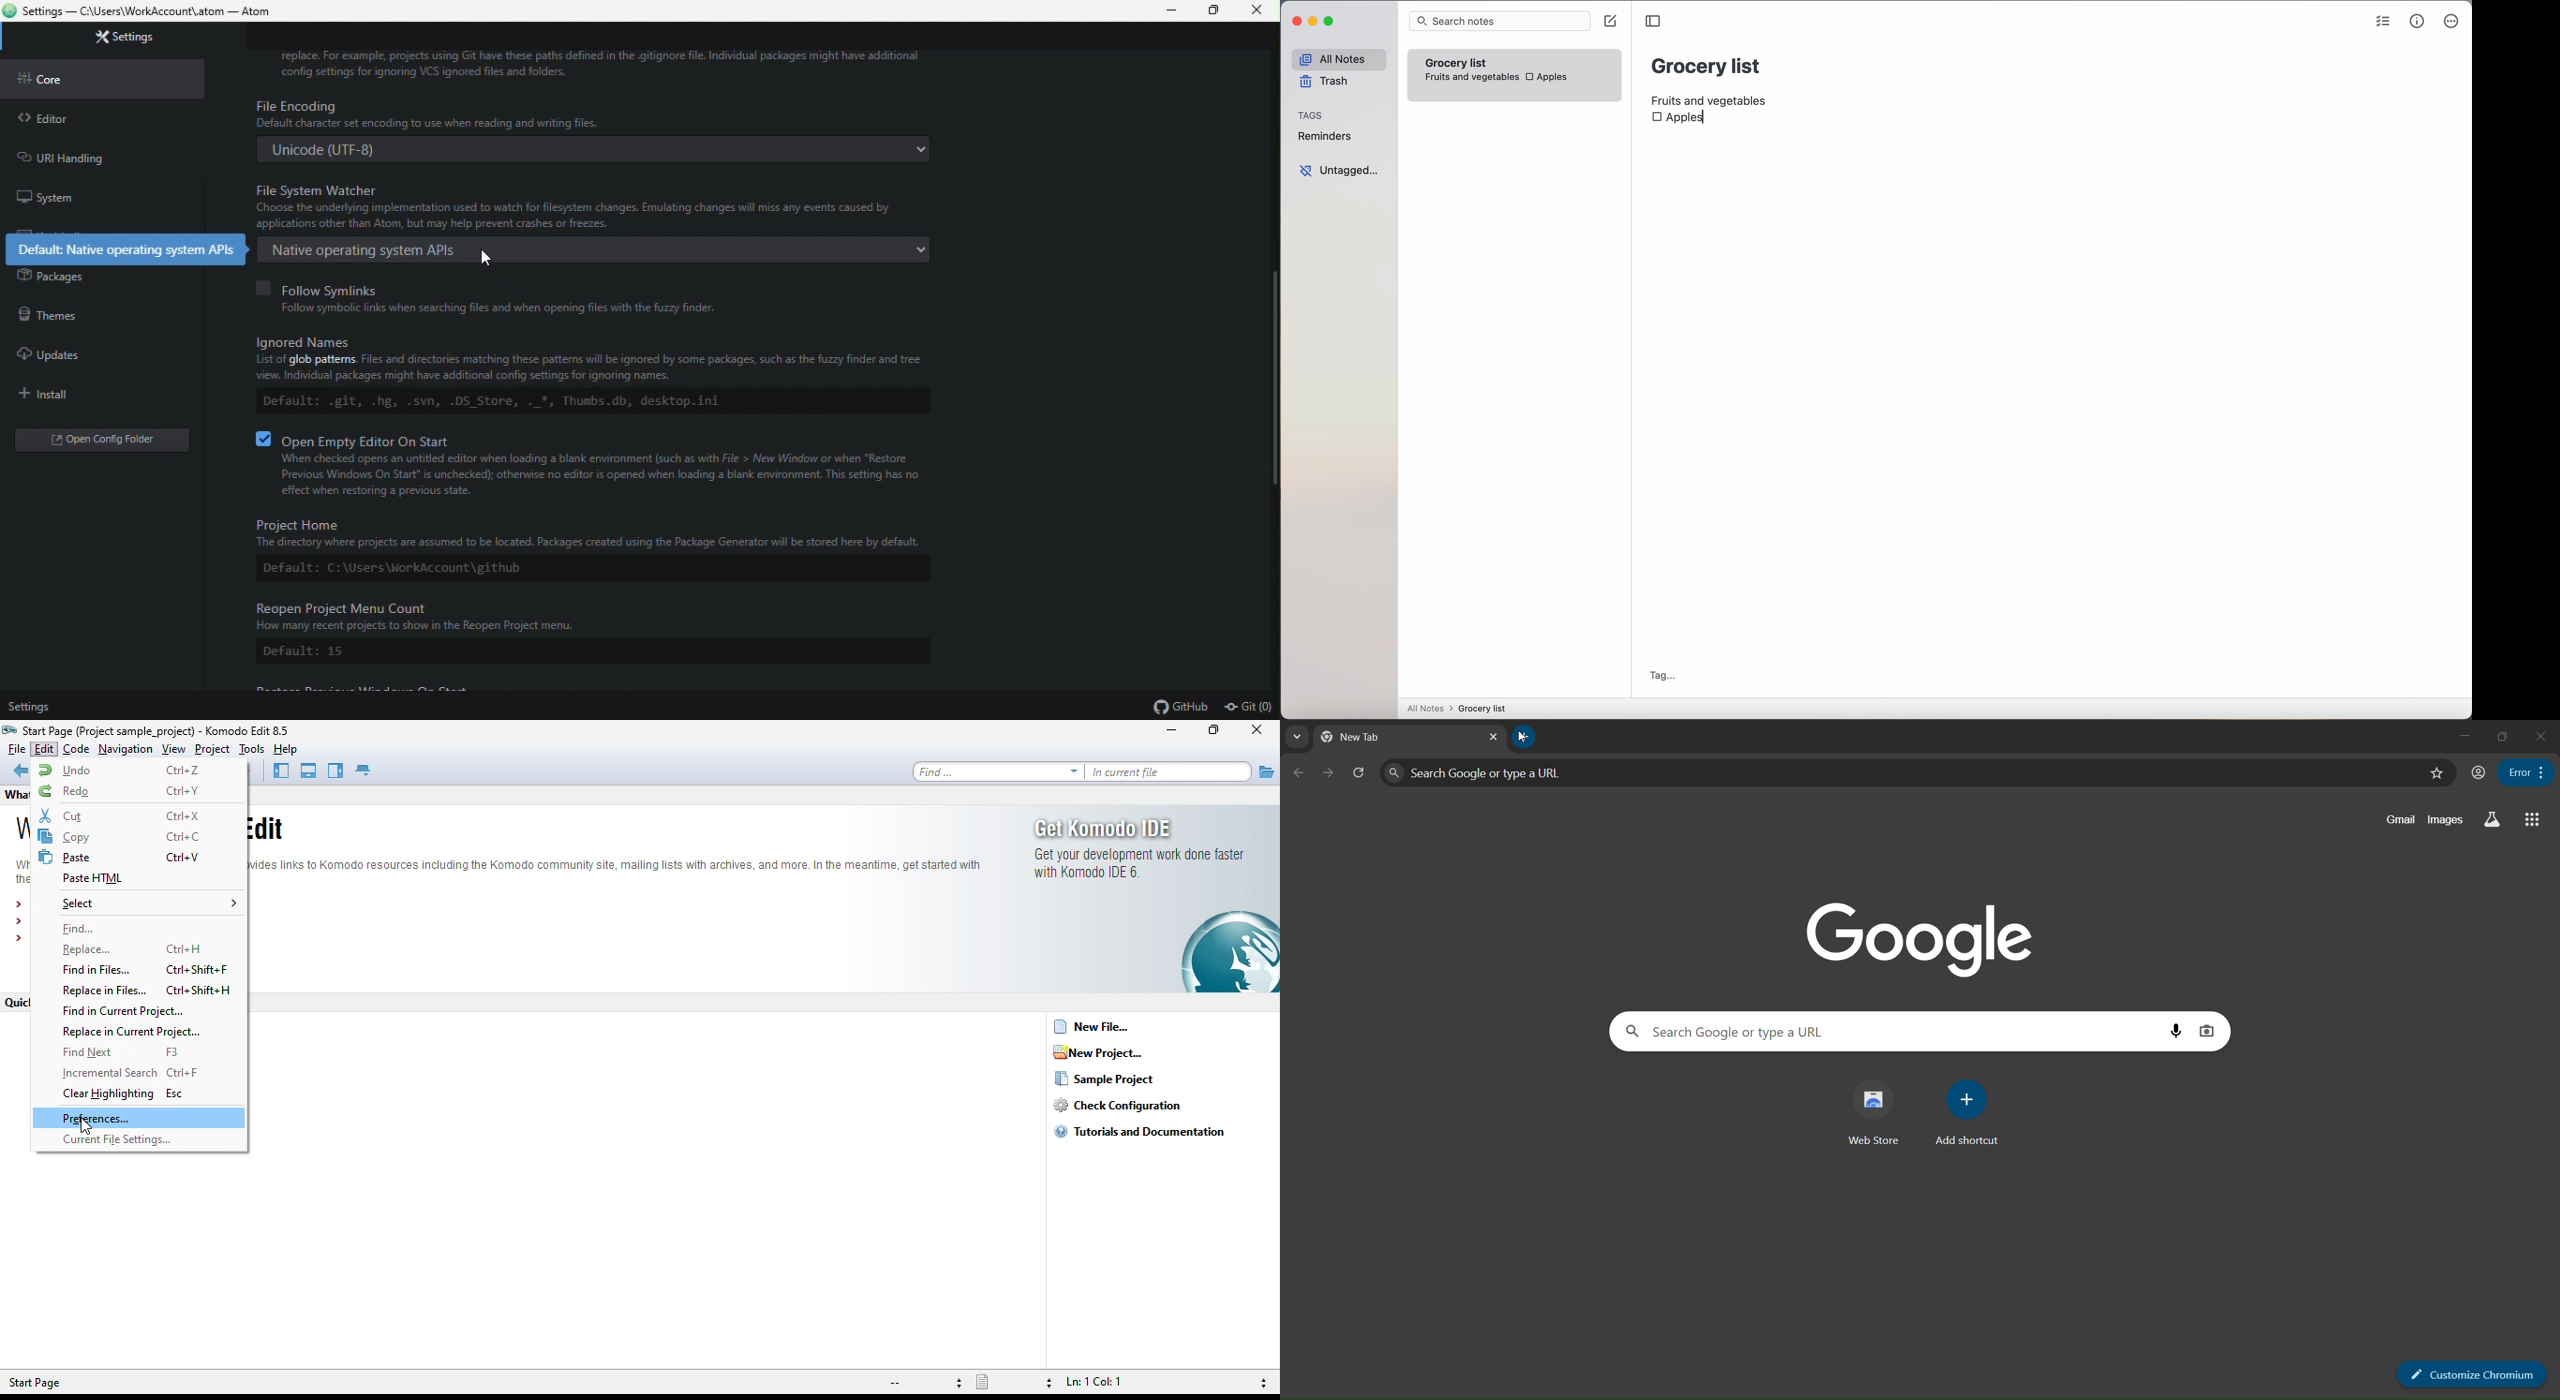  What do you see at coordinates (119, 37) in the screenshot?
I see `Settings` at bounding box center [119, 37].